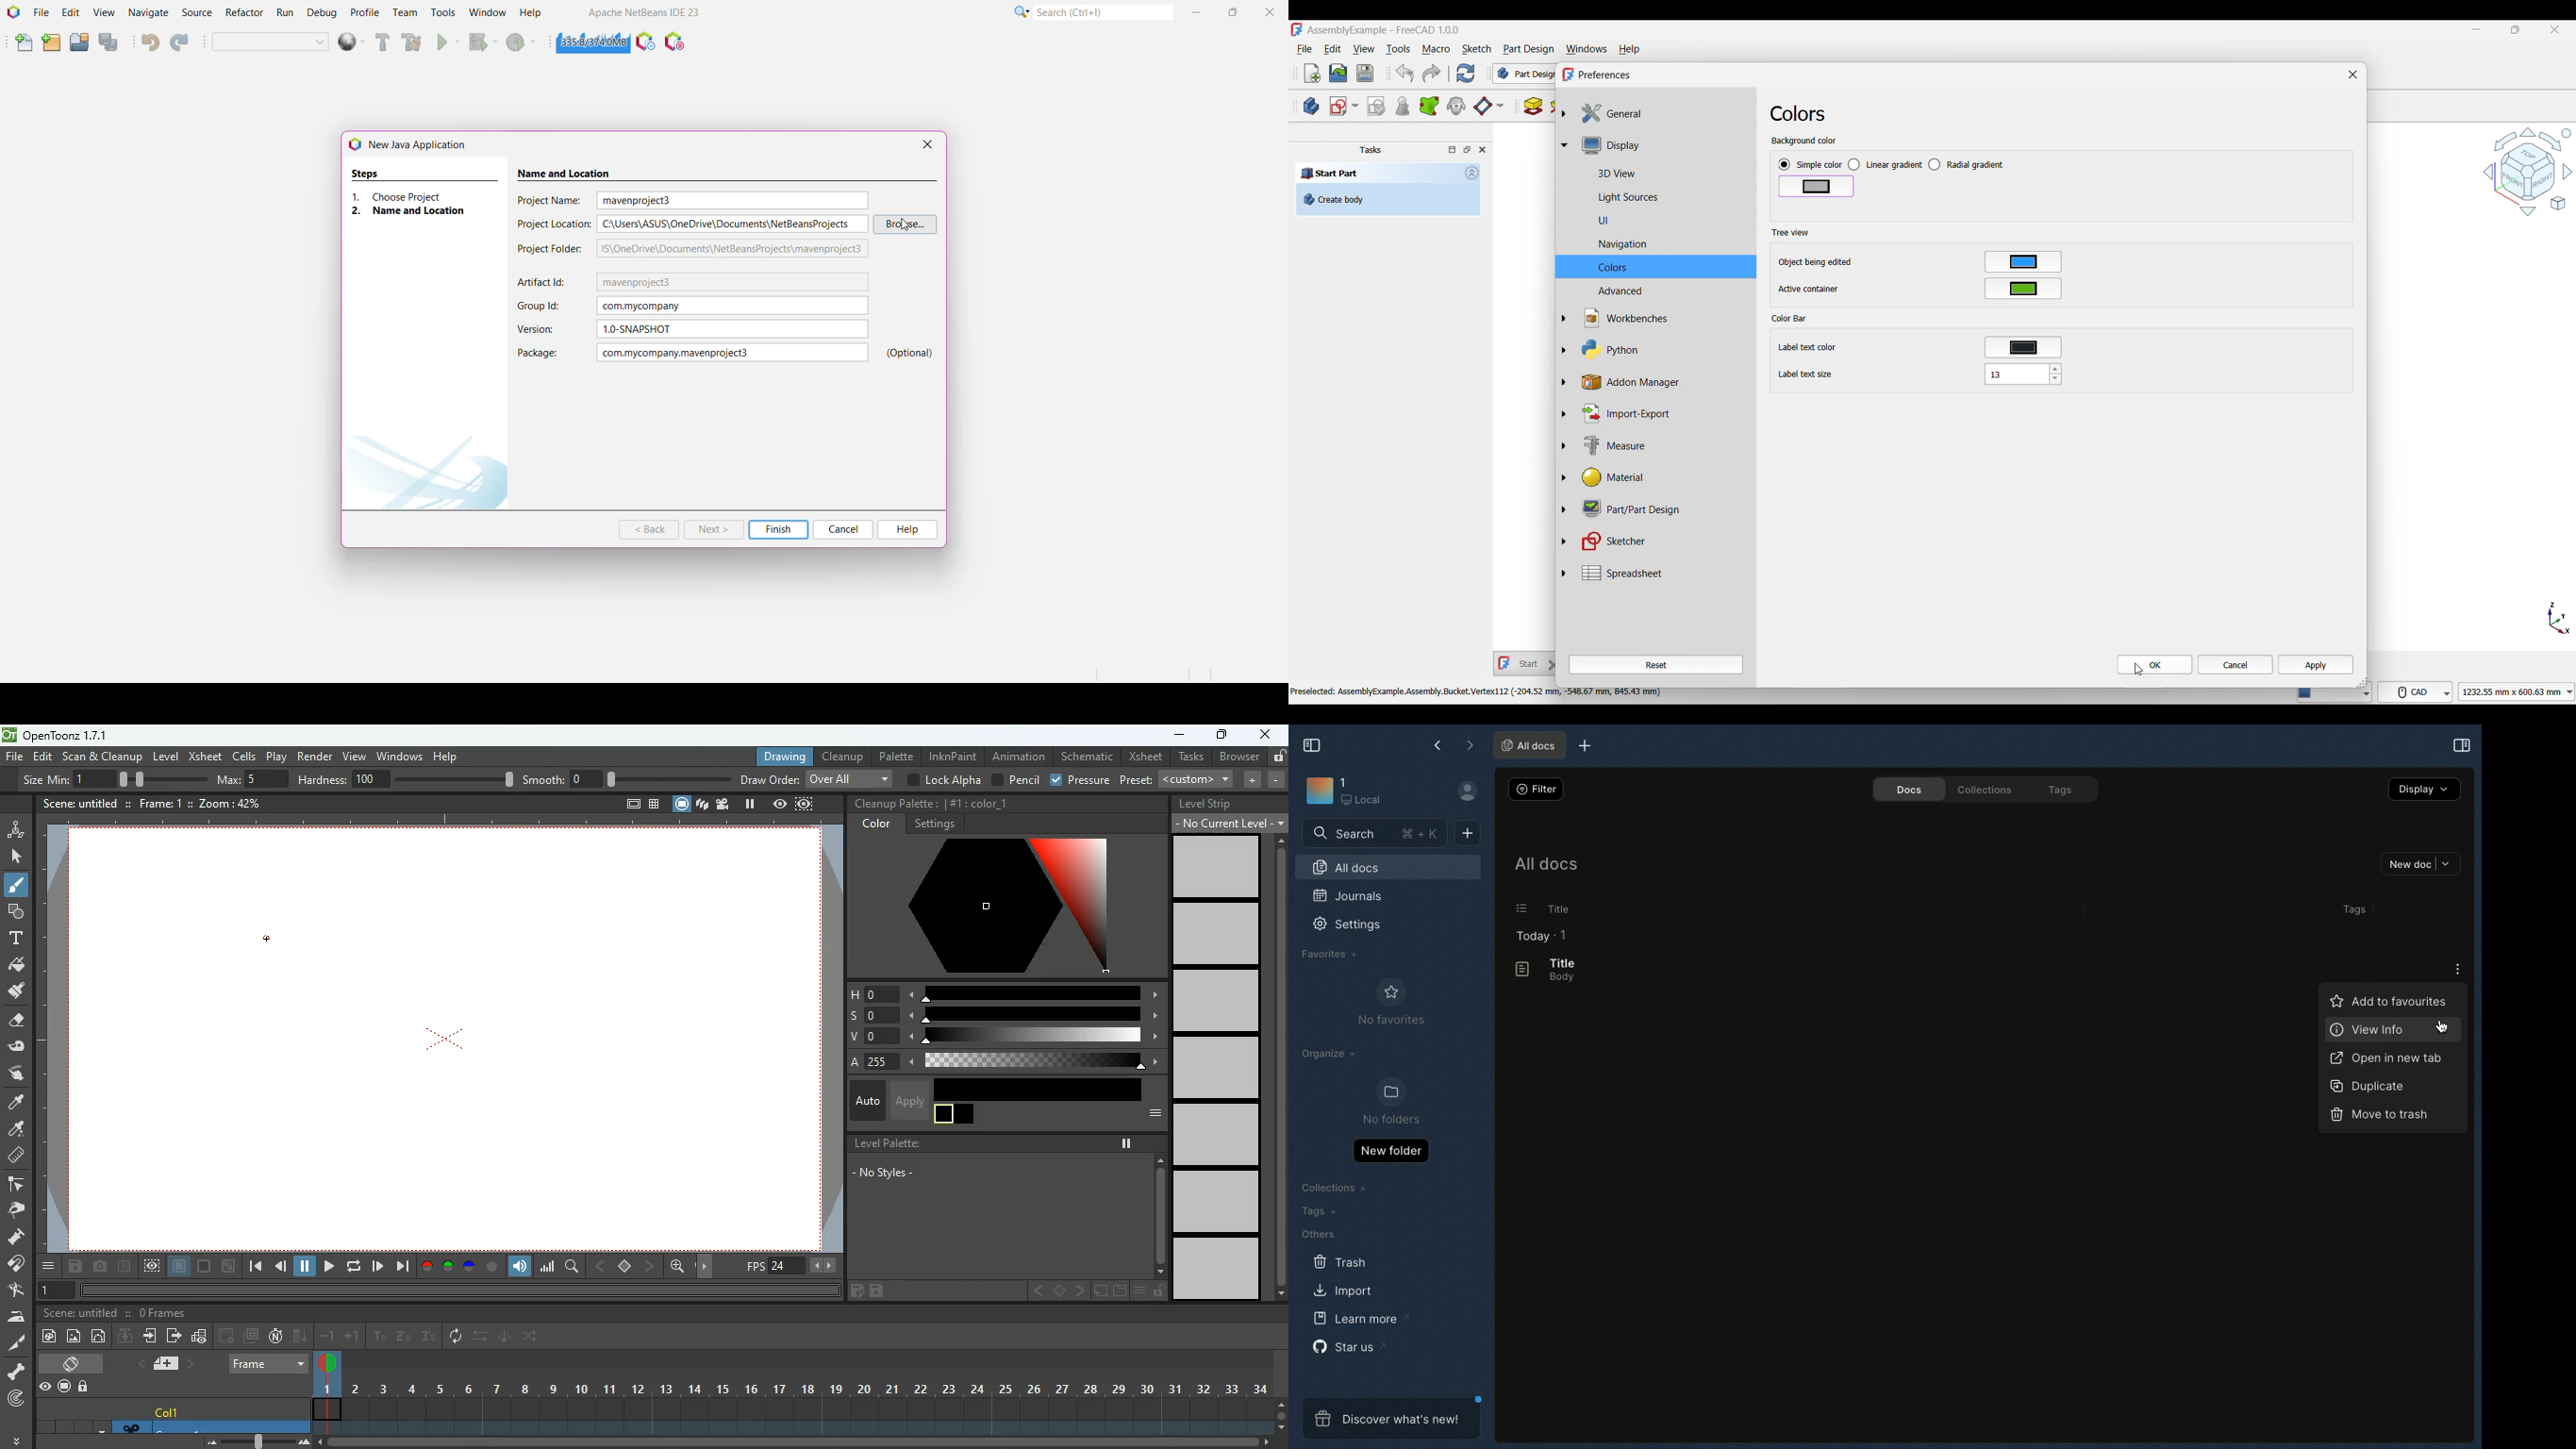  What do you see at coordinates (53, 1291) in the screenshot?
I see `frame` at bounding box center [53, 1291].